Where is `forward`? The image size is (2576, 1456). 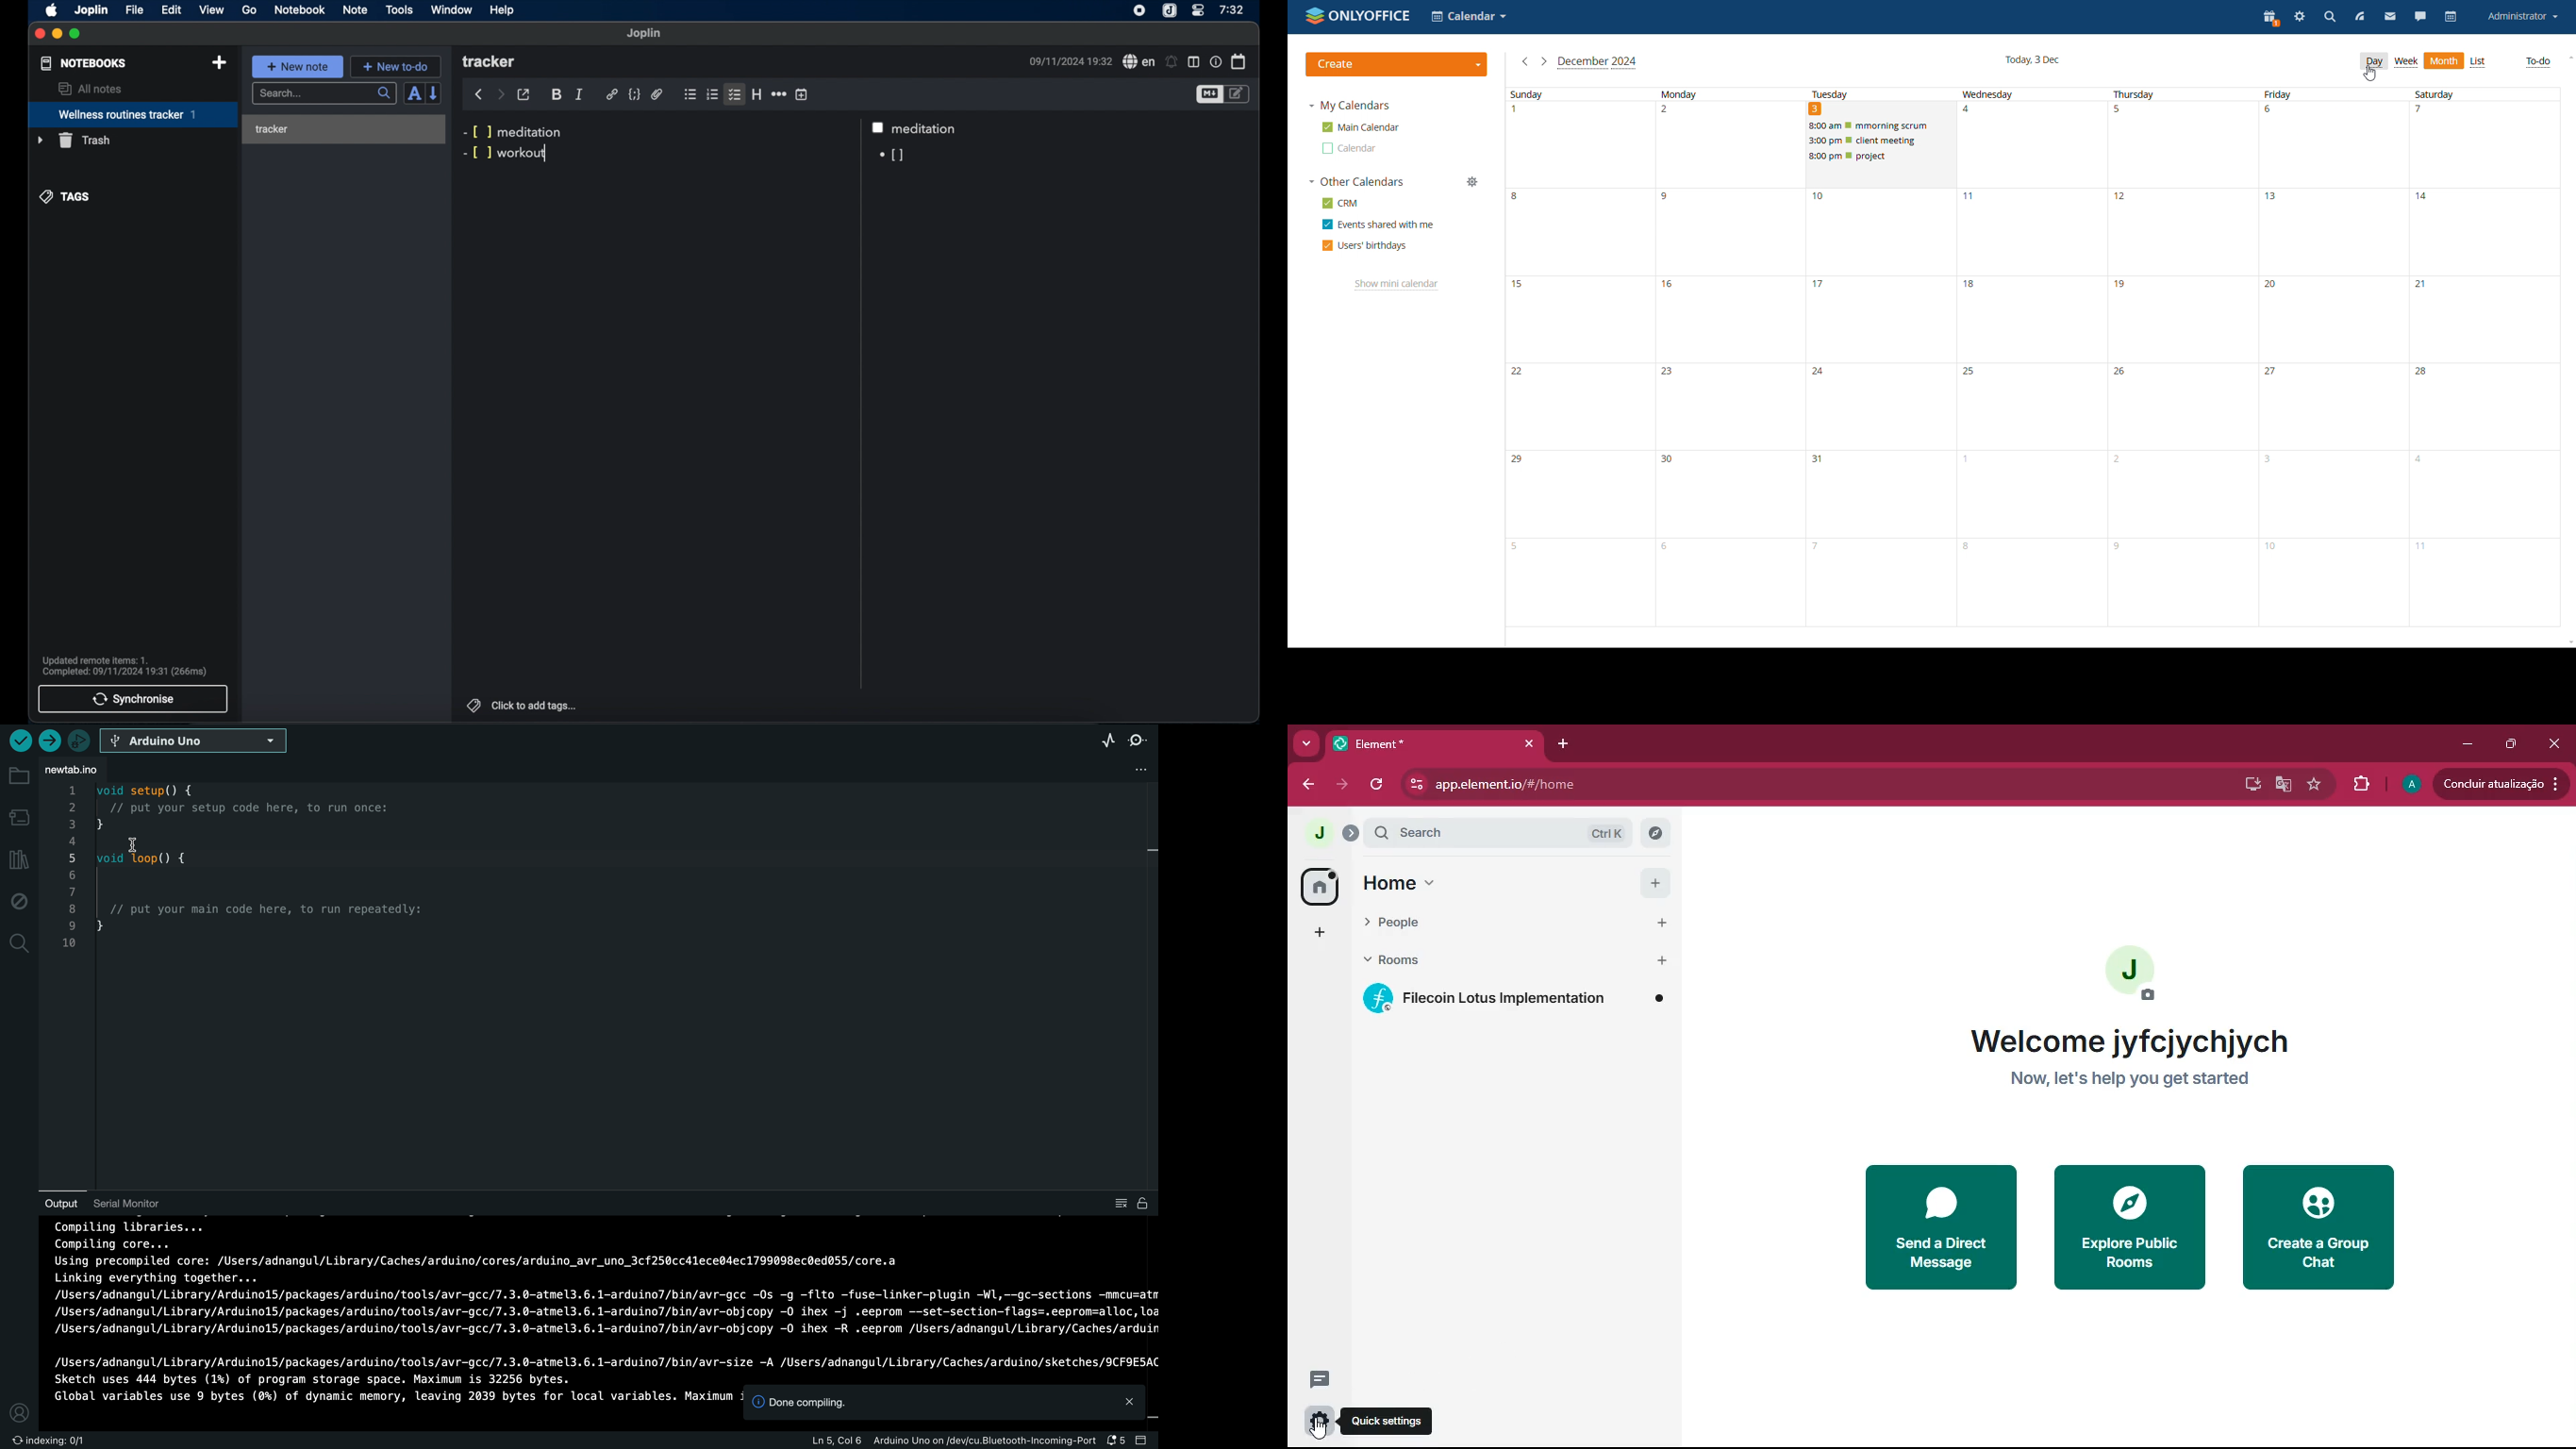
forward is located at coordinates (500, 94).